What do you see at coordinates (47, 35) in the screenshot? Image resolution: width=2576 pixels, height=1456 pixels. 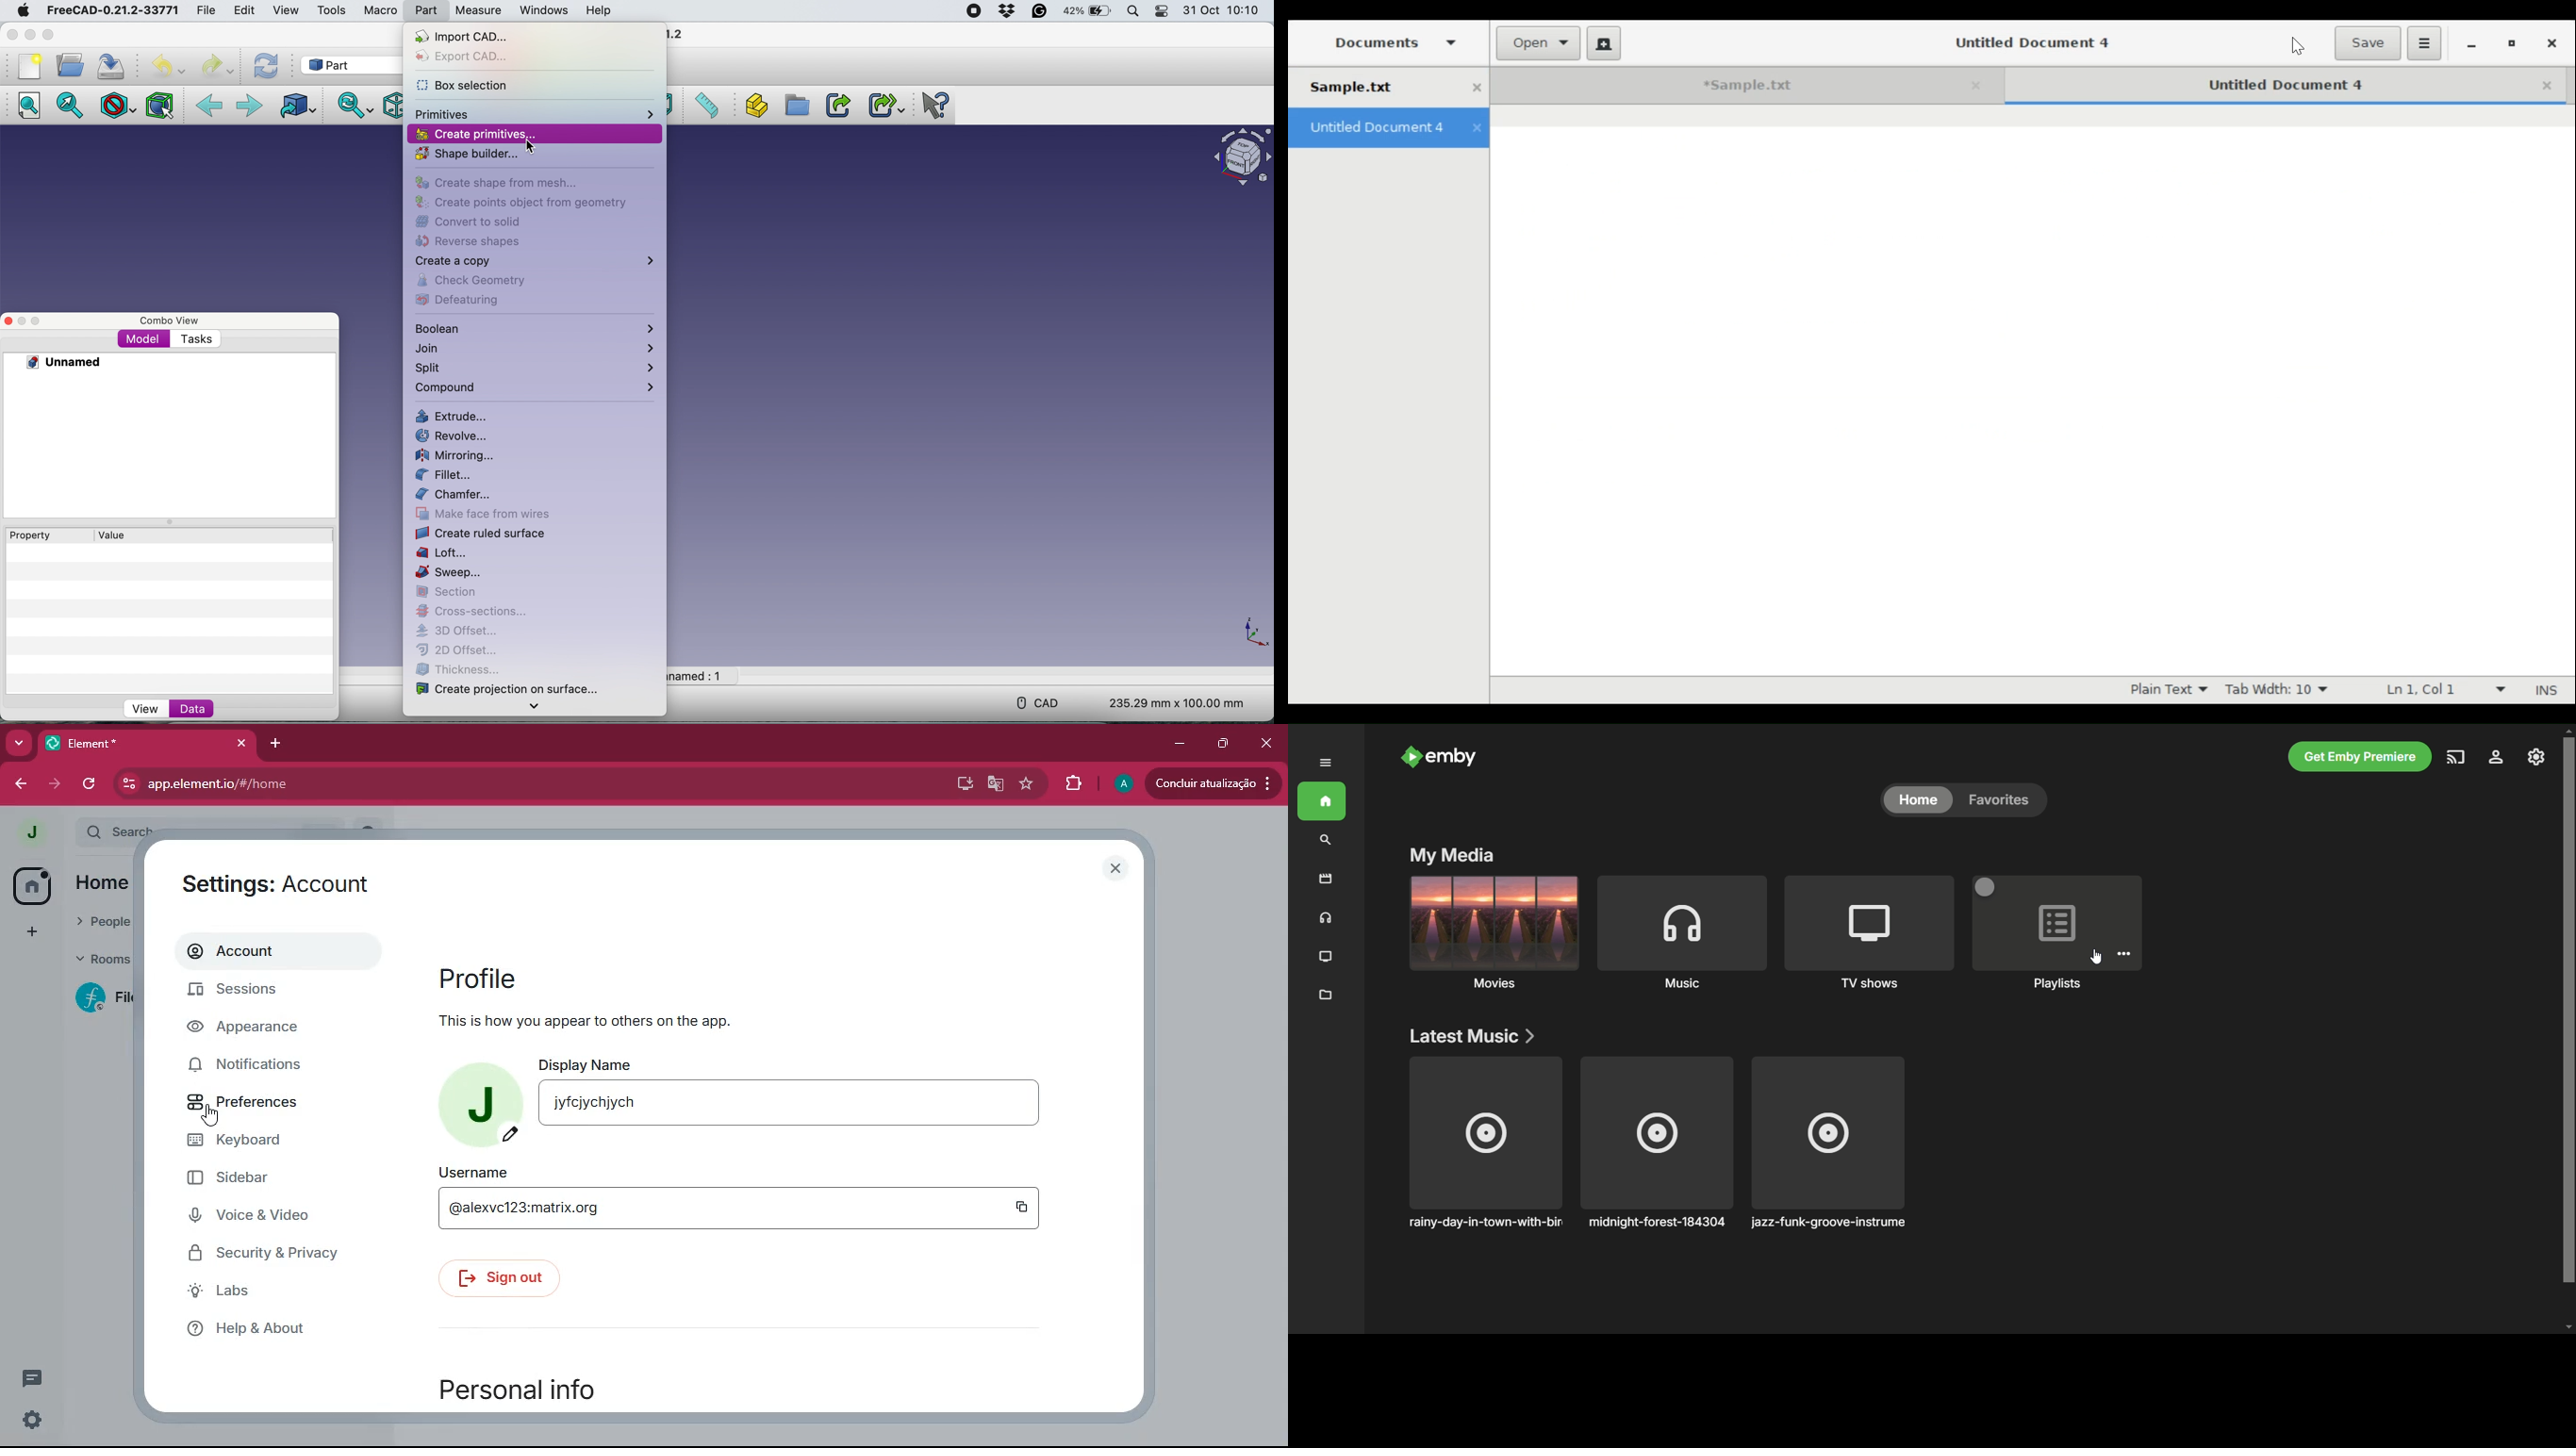 I see `Maximize` at bounding box center [47, 35].